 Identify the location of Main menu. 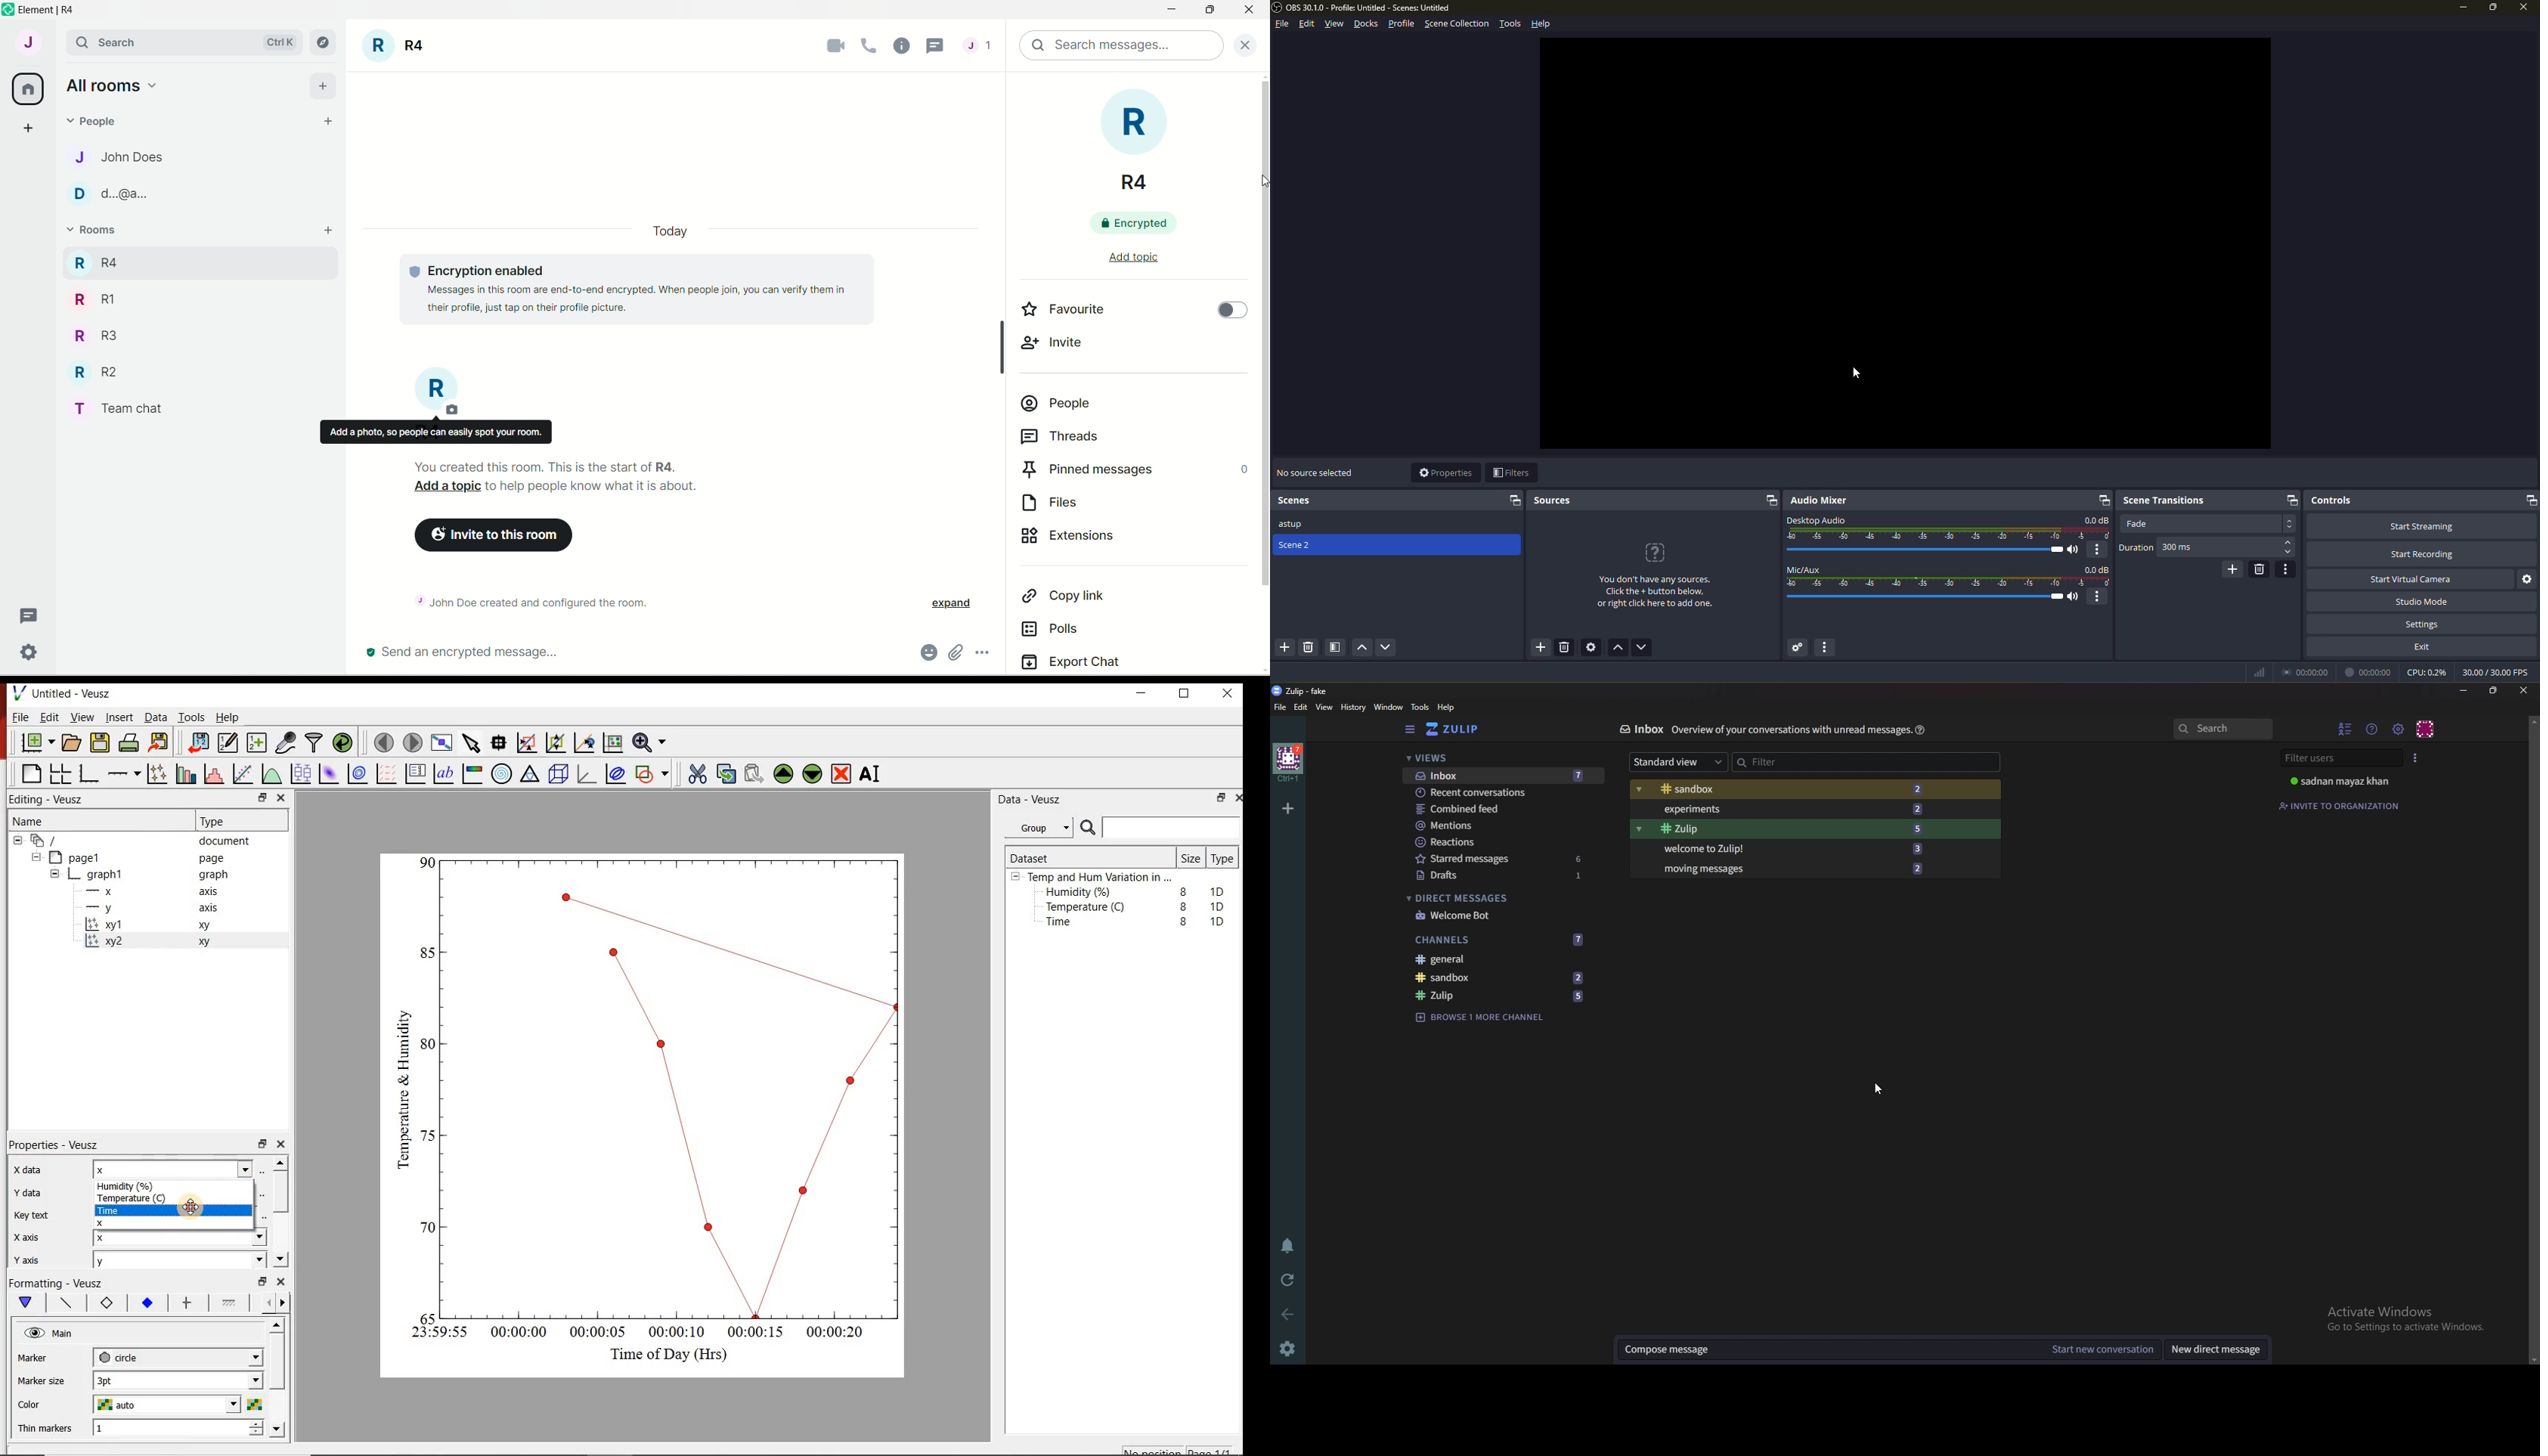
(2398, 730).